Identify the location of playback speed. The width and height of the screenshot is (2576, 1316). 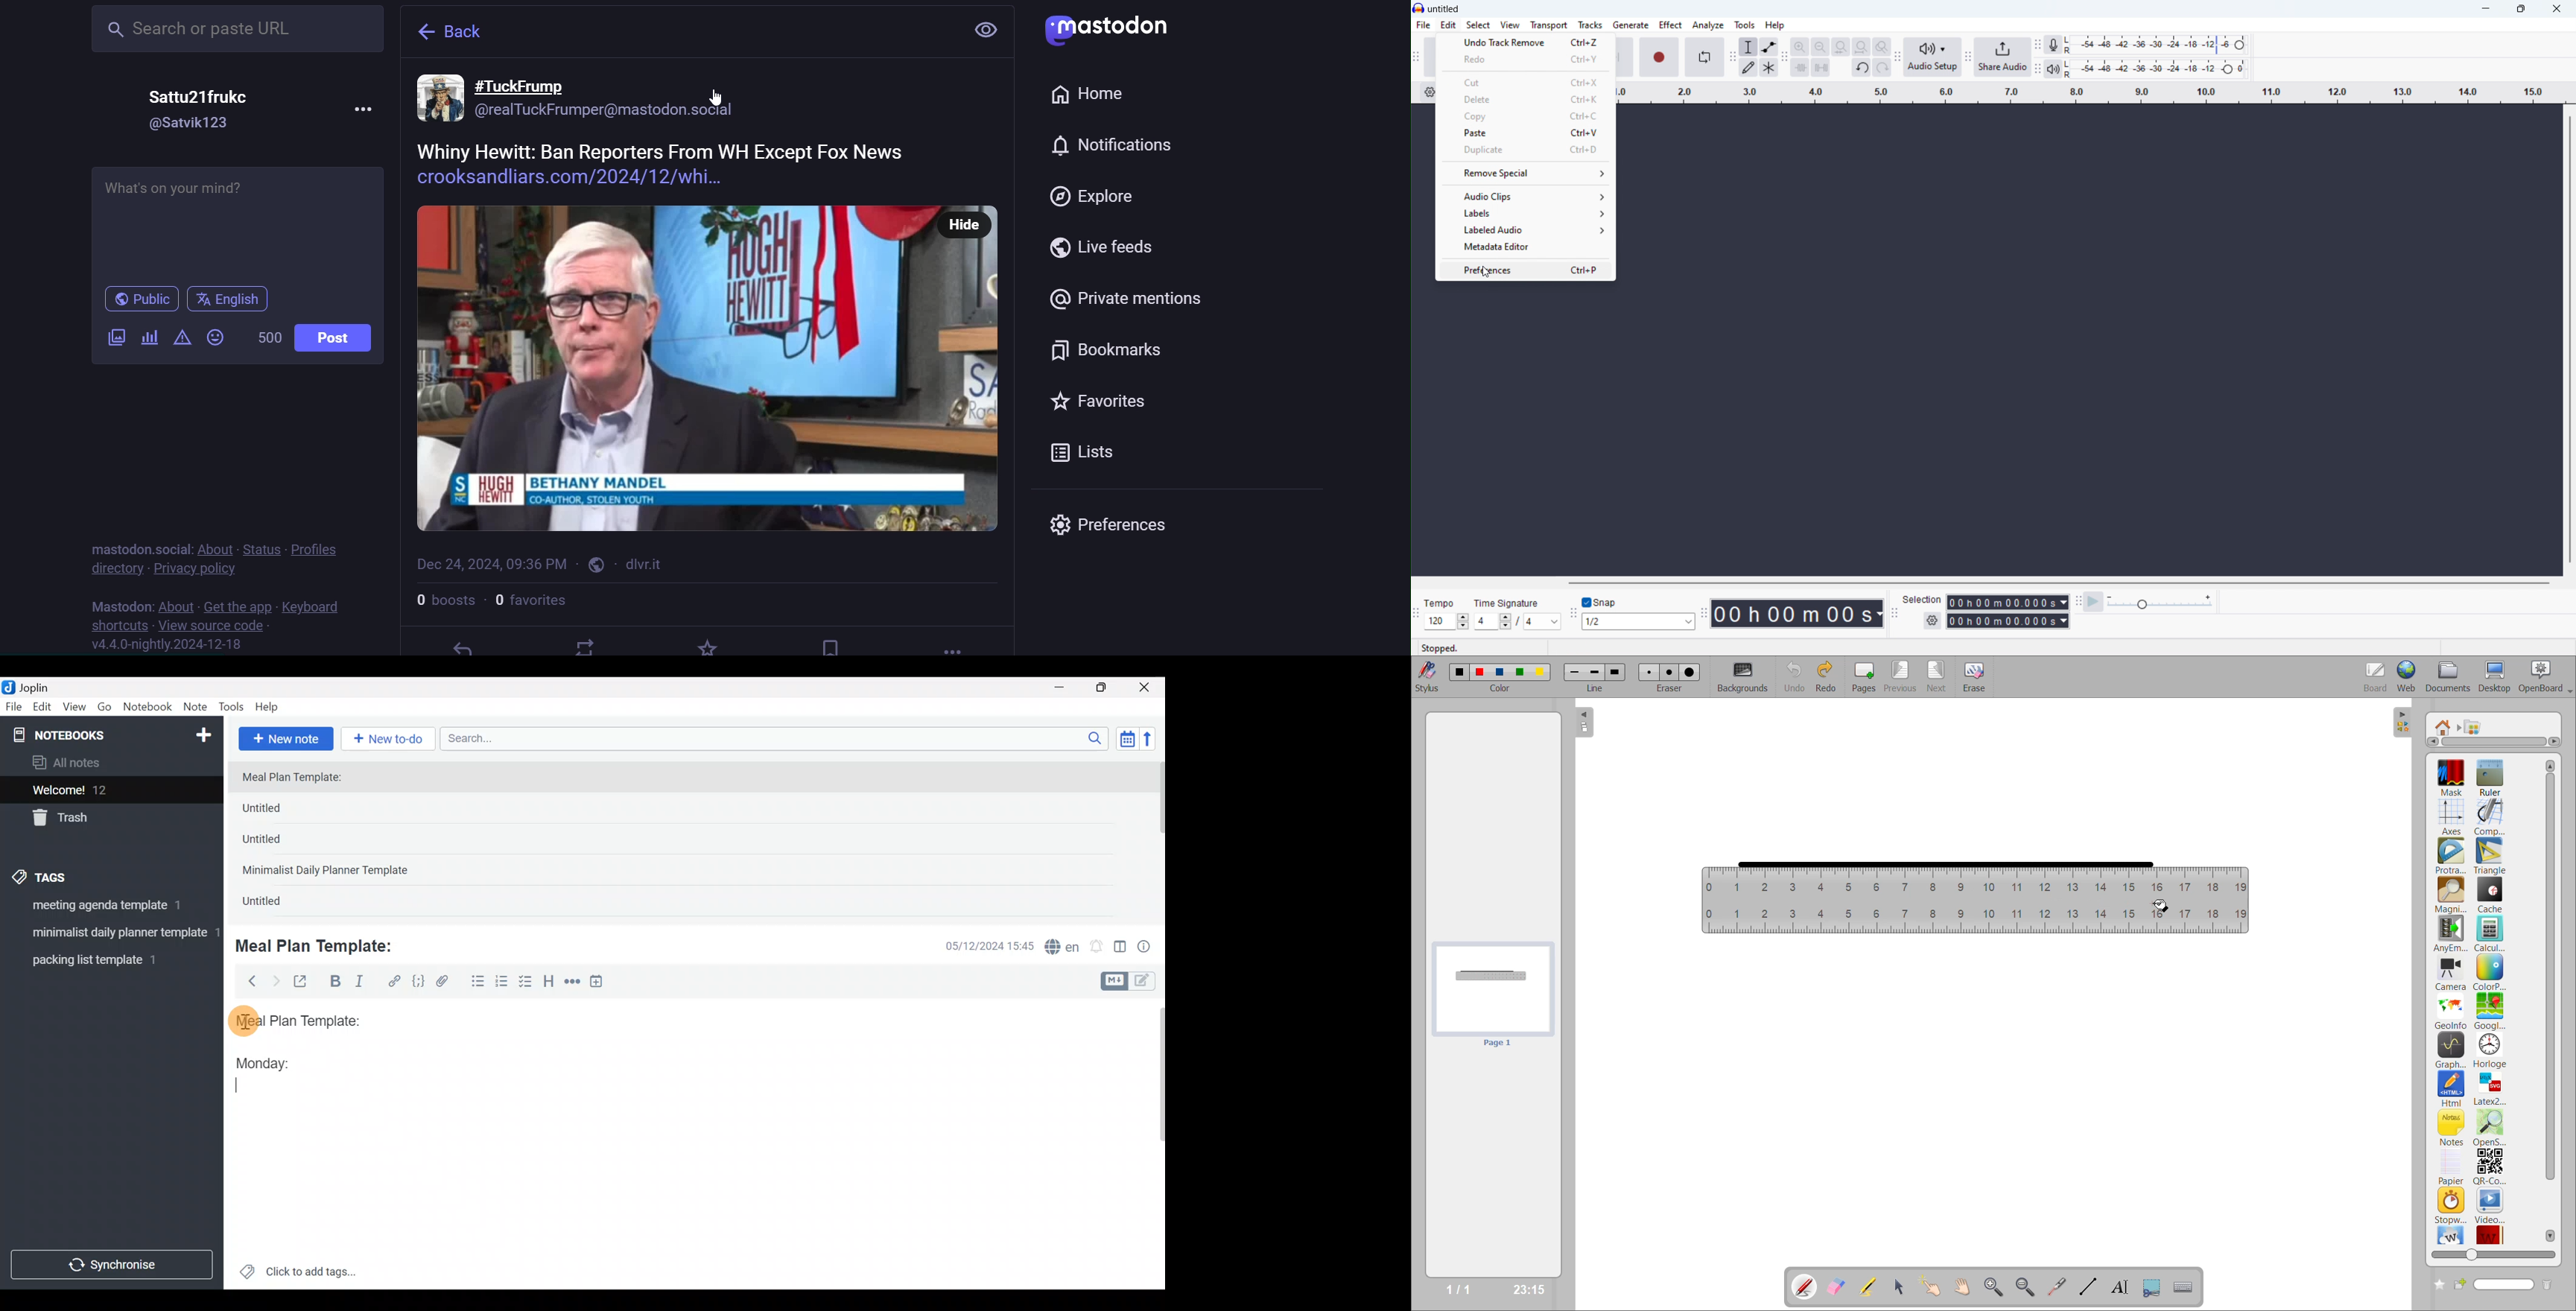
(2160, 602).